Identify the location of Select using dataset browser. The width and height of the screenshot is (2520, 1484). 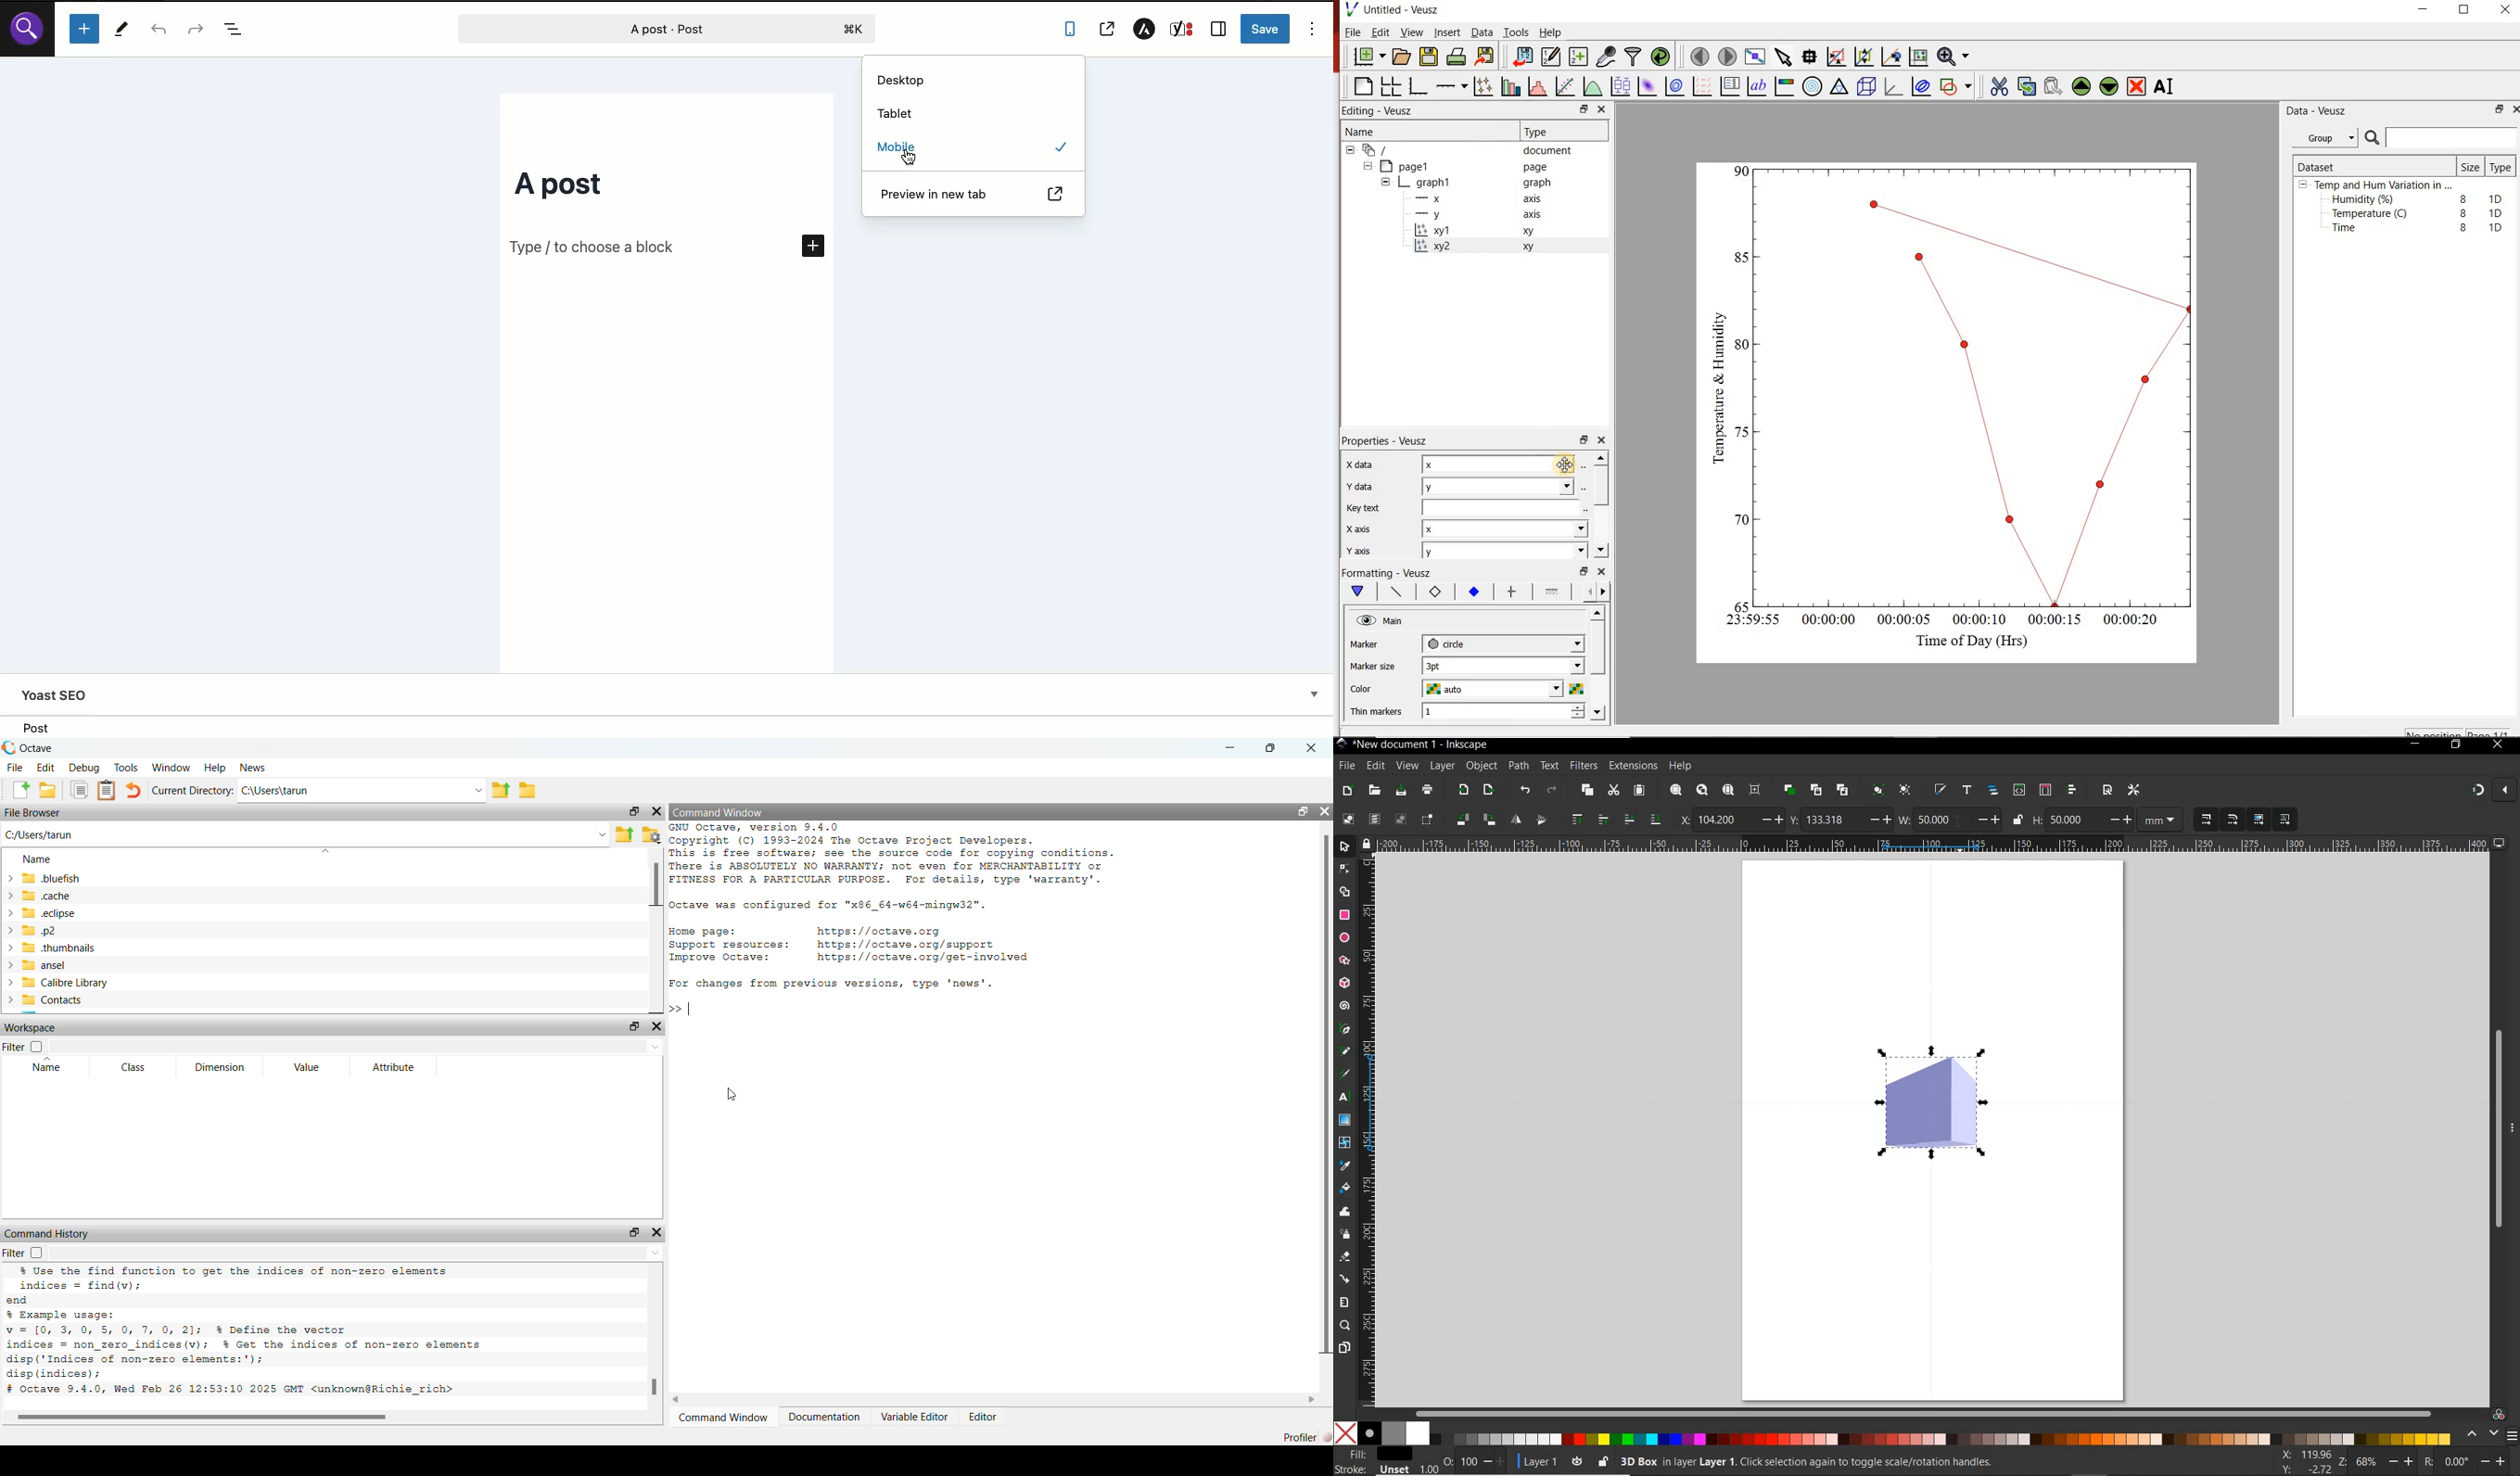
(1588, 465).